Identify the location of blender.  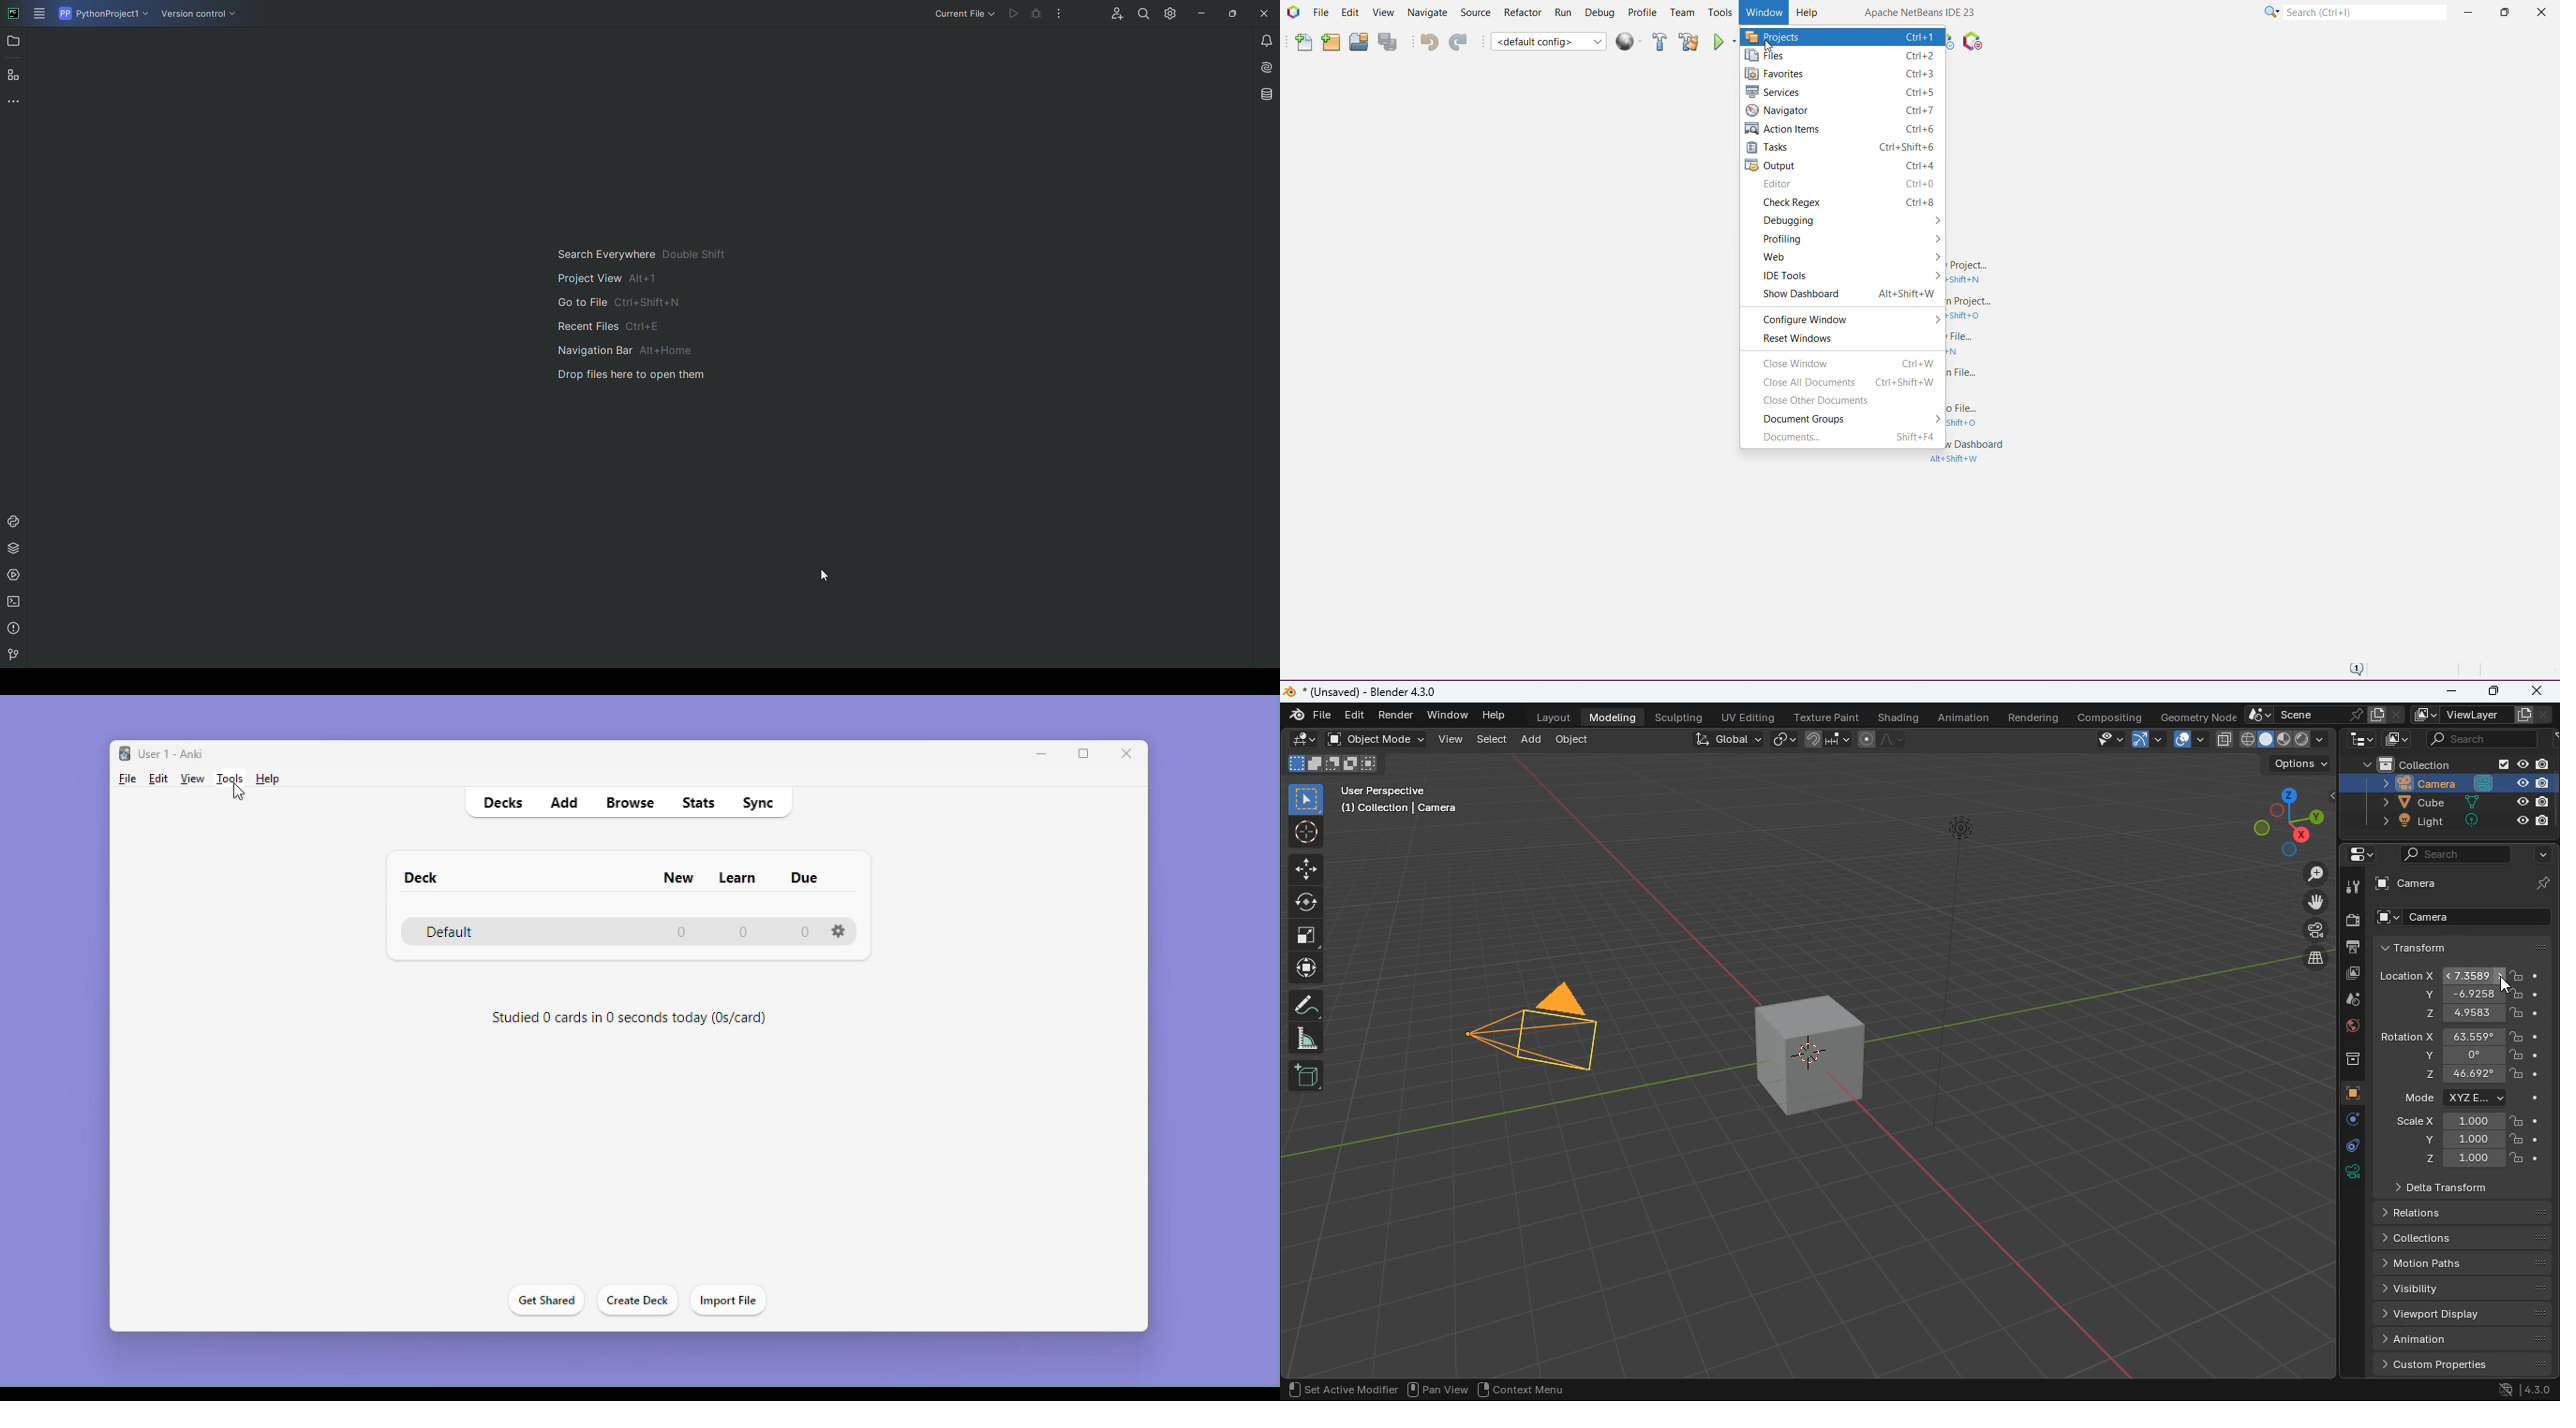
(1306, 716).